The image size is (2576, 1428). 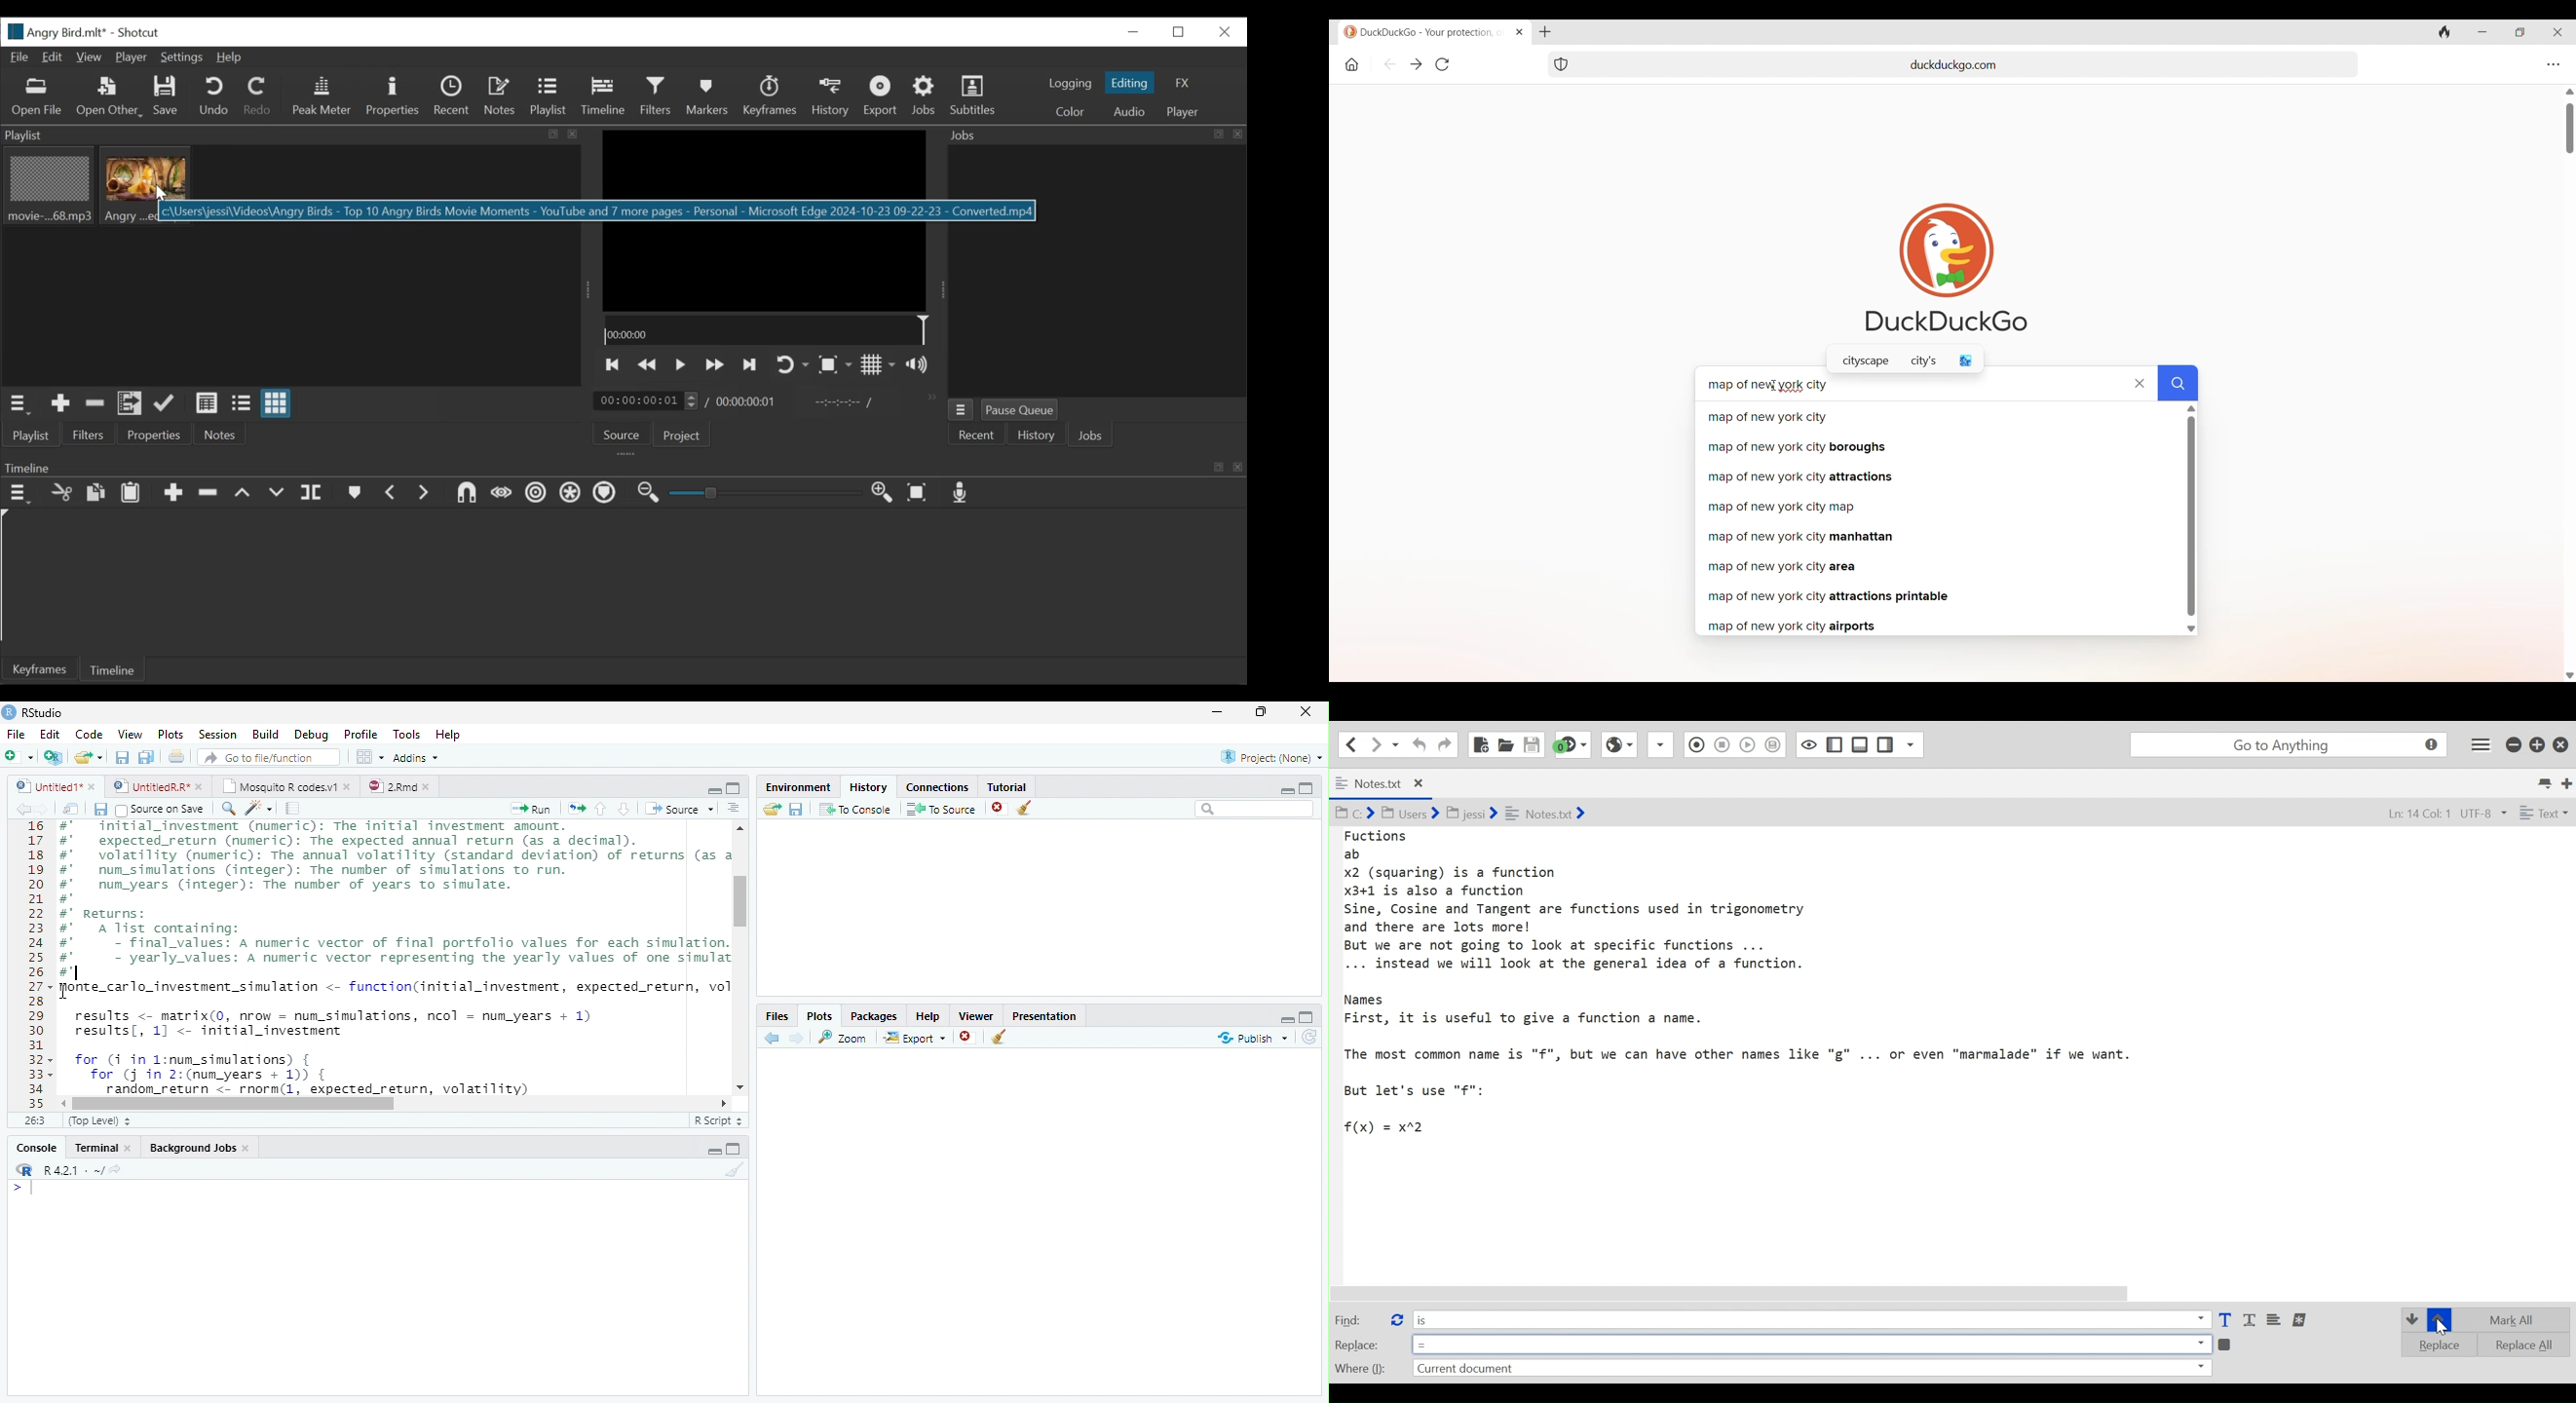 What do you see at coordinates (601, 811) in the screenshot?
I see `Go to previous section of code` at bounding box center [601, 811].